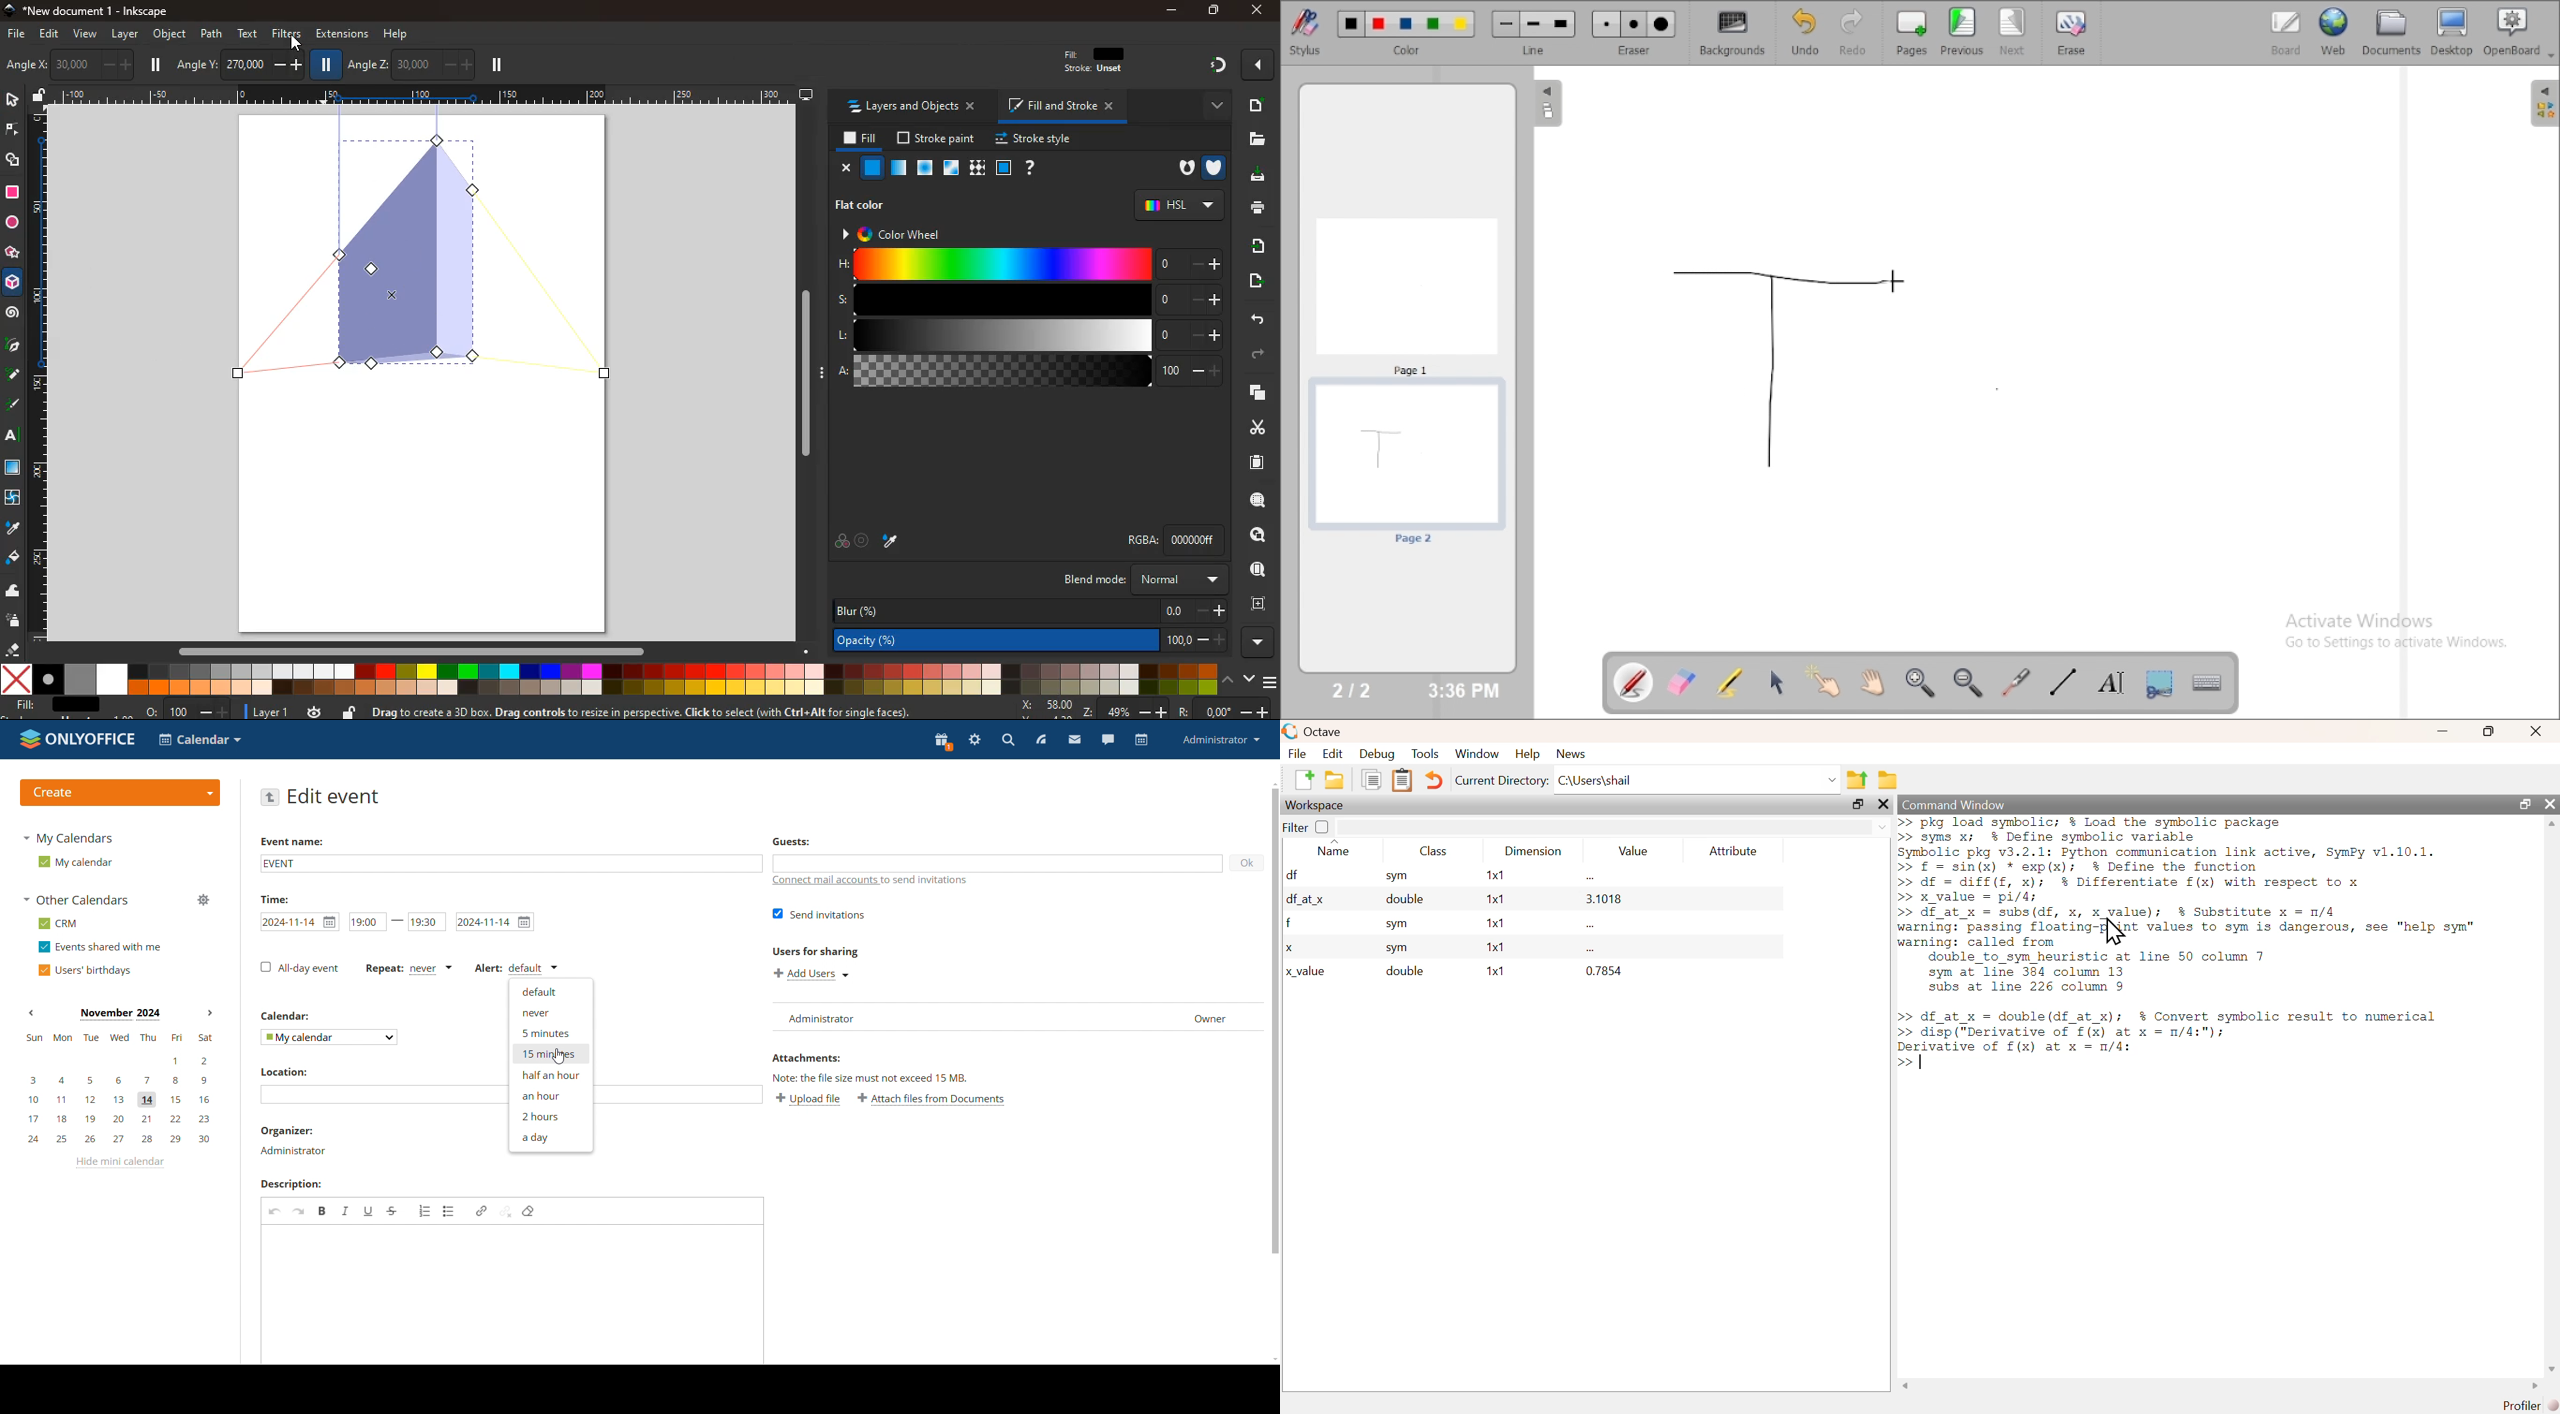 The width and height of the screenshot is (2576, 1428). Describe the element at coordinates (249, 33) in the screenshot. I see `text` at that location.